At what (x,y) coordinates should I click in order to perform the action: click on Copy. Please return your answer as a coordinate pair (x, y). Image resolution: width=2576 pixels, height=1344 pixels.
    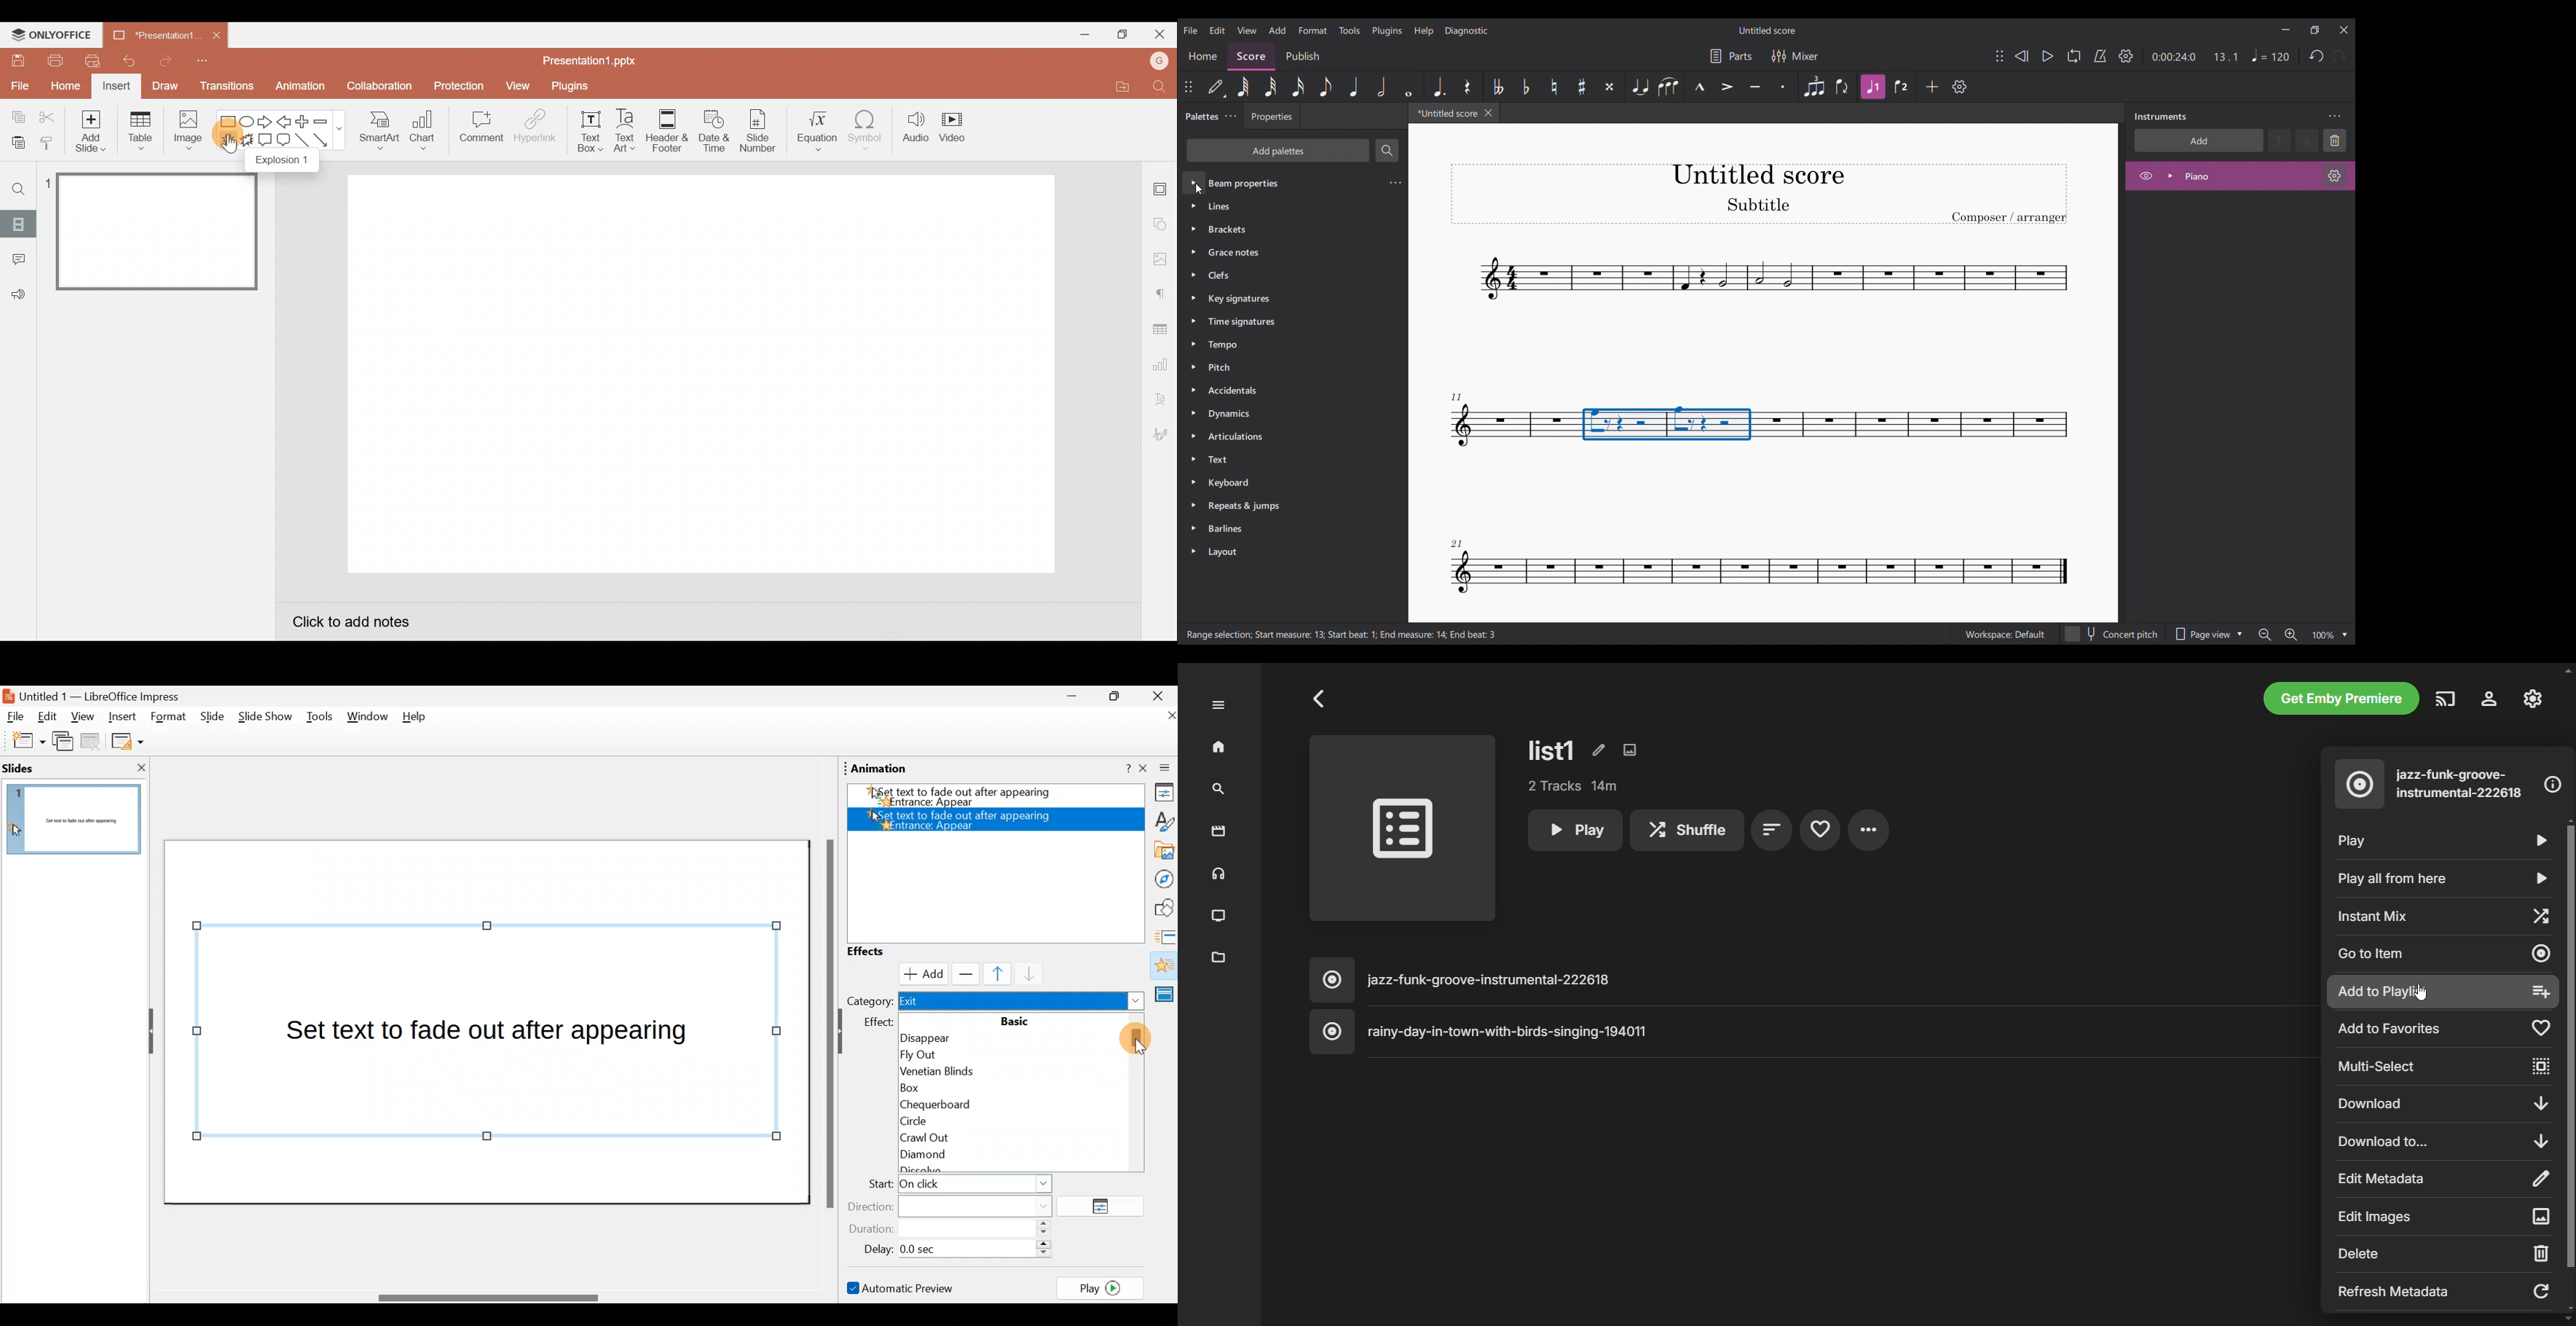
    Looking at the image, I should click on (15, 115).